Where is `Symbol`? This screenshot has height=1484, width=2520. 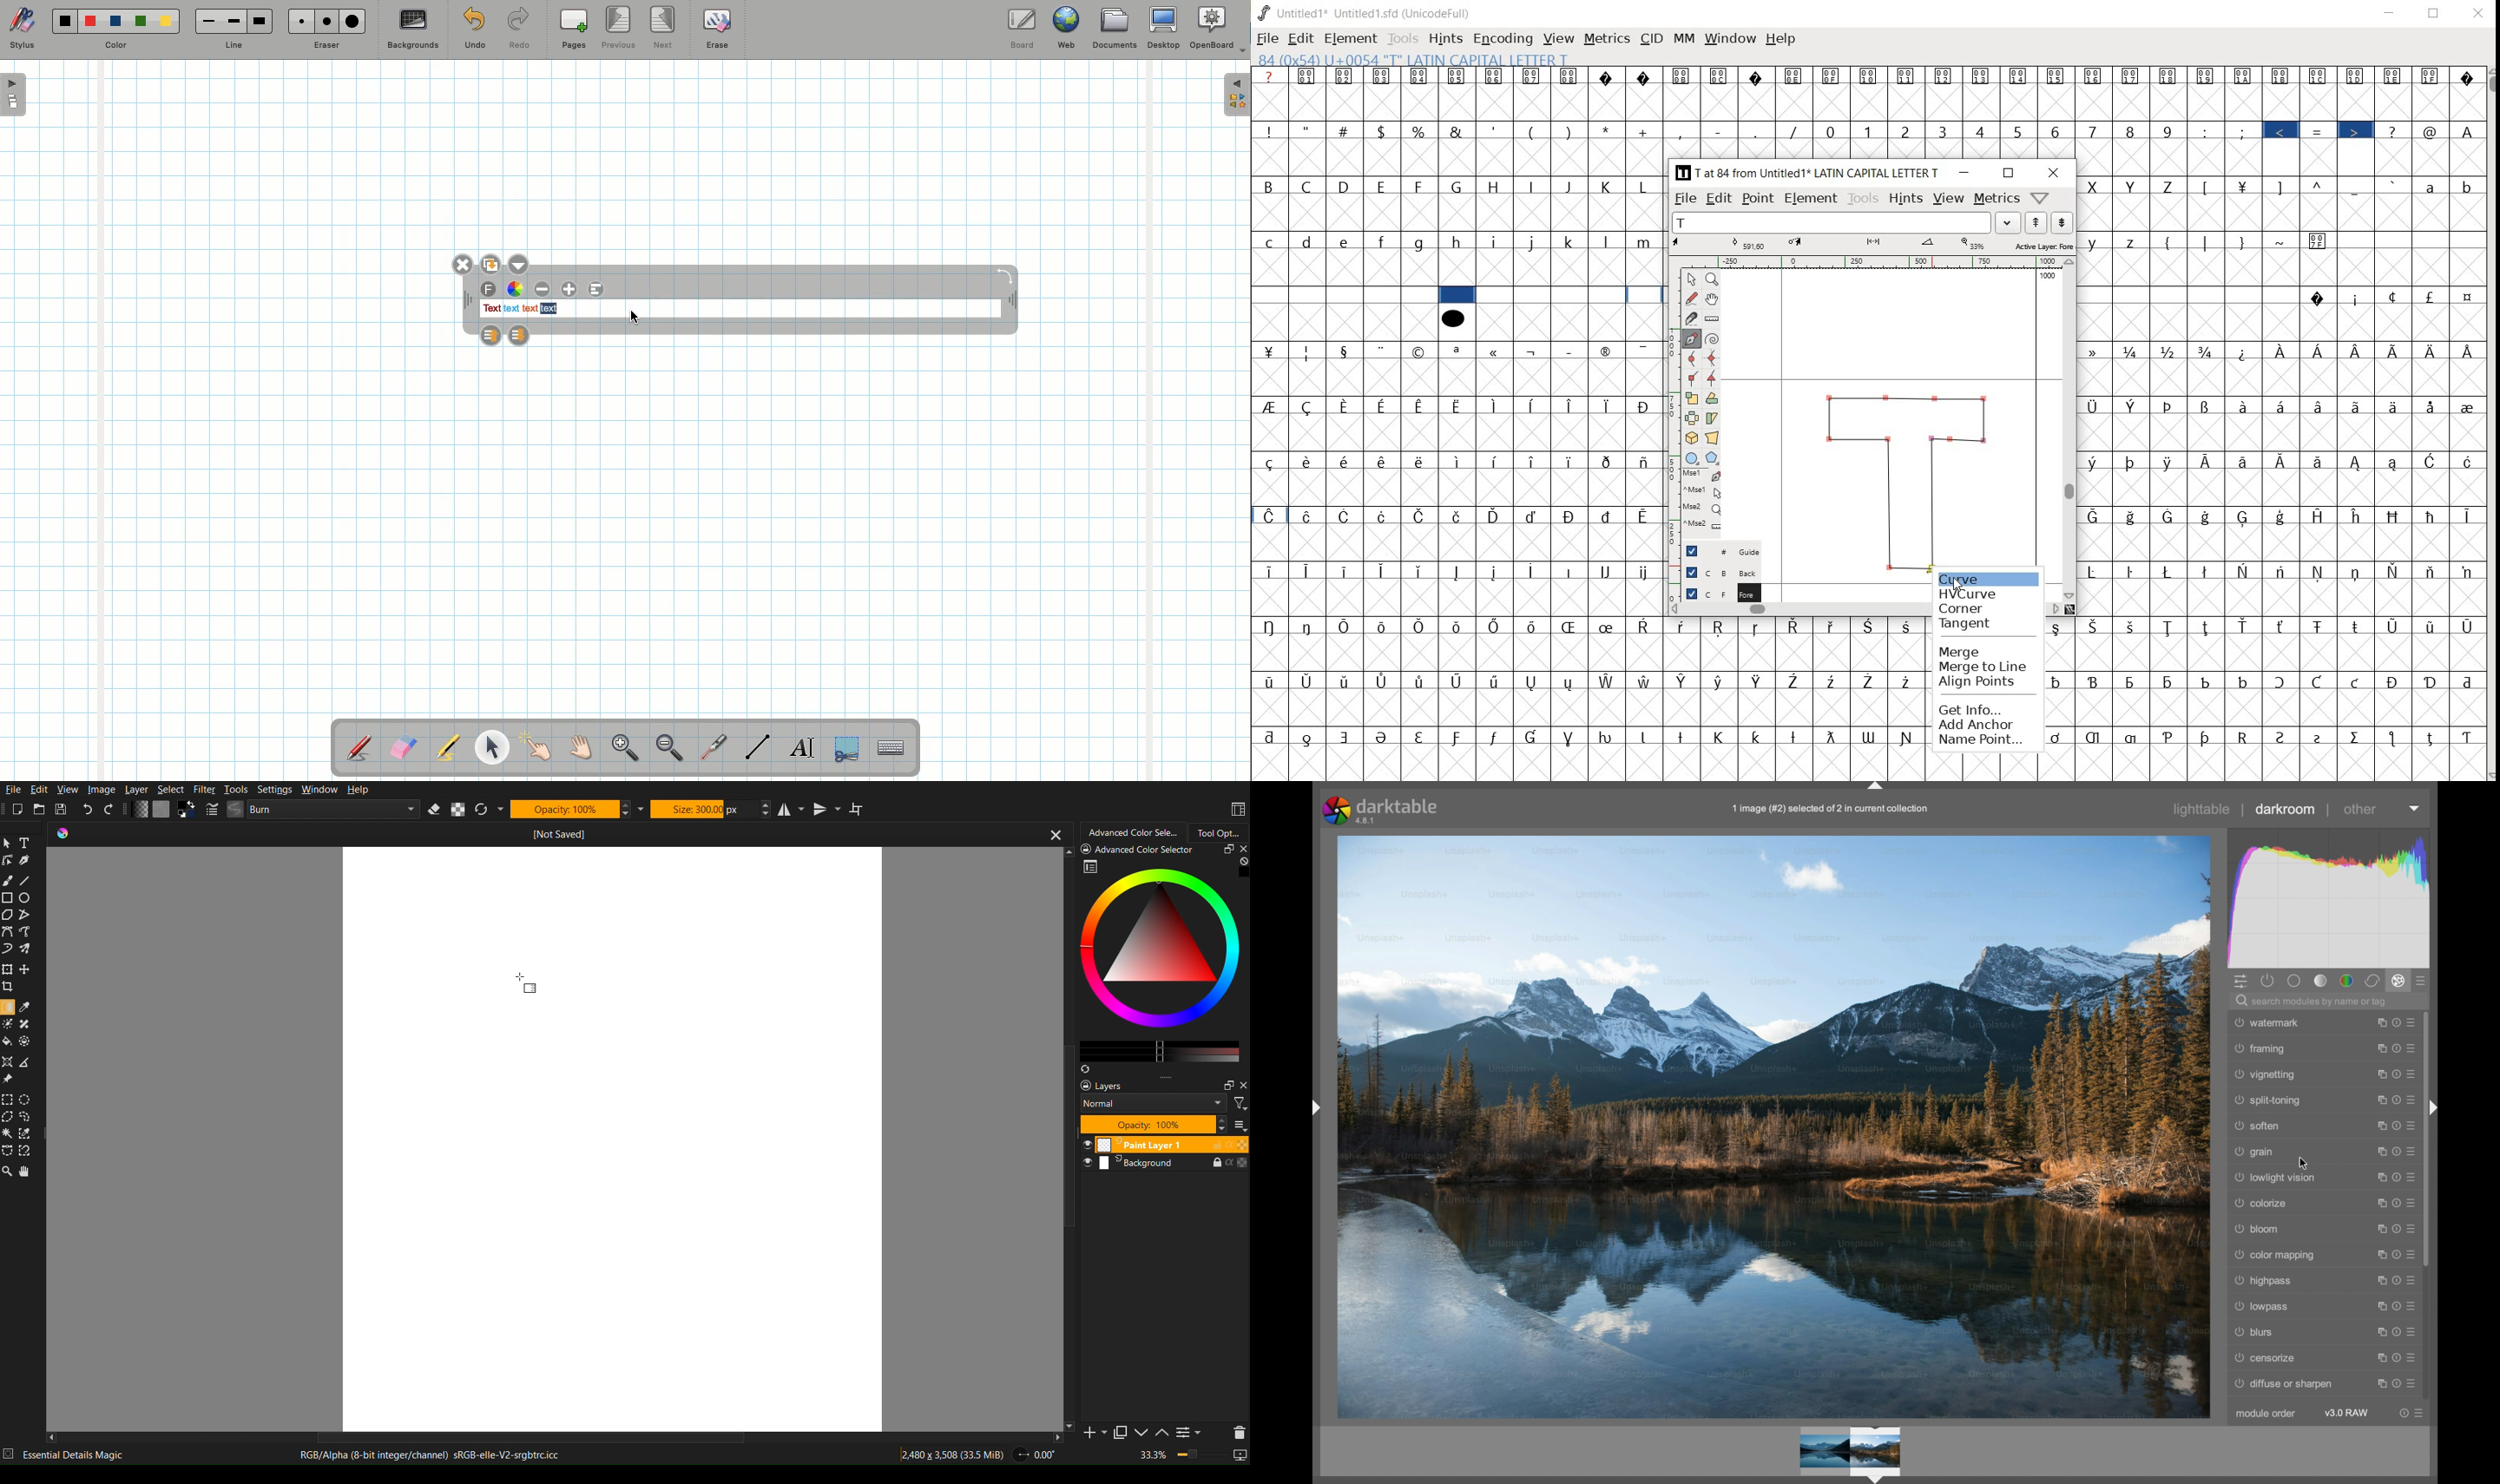
Symbol is located at coordinates (2393, 297).